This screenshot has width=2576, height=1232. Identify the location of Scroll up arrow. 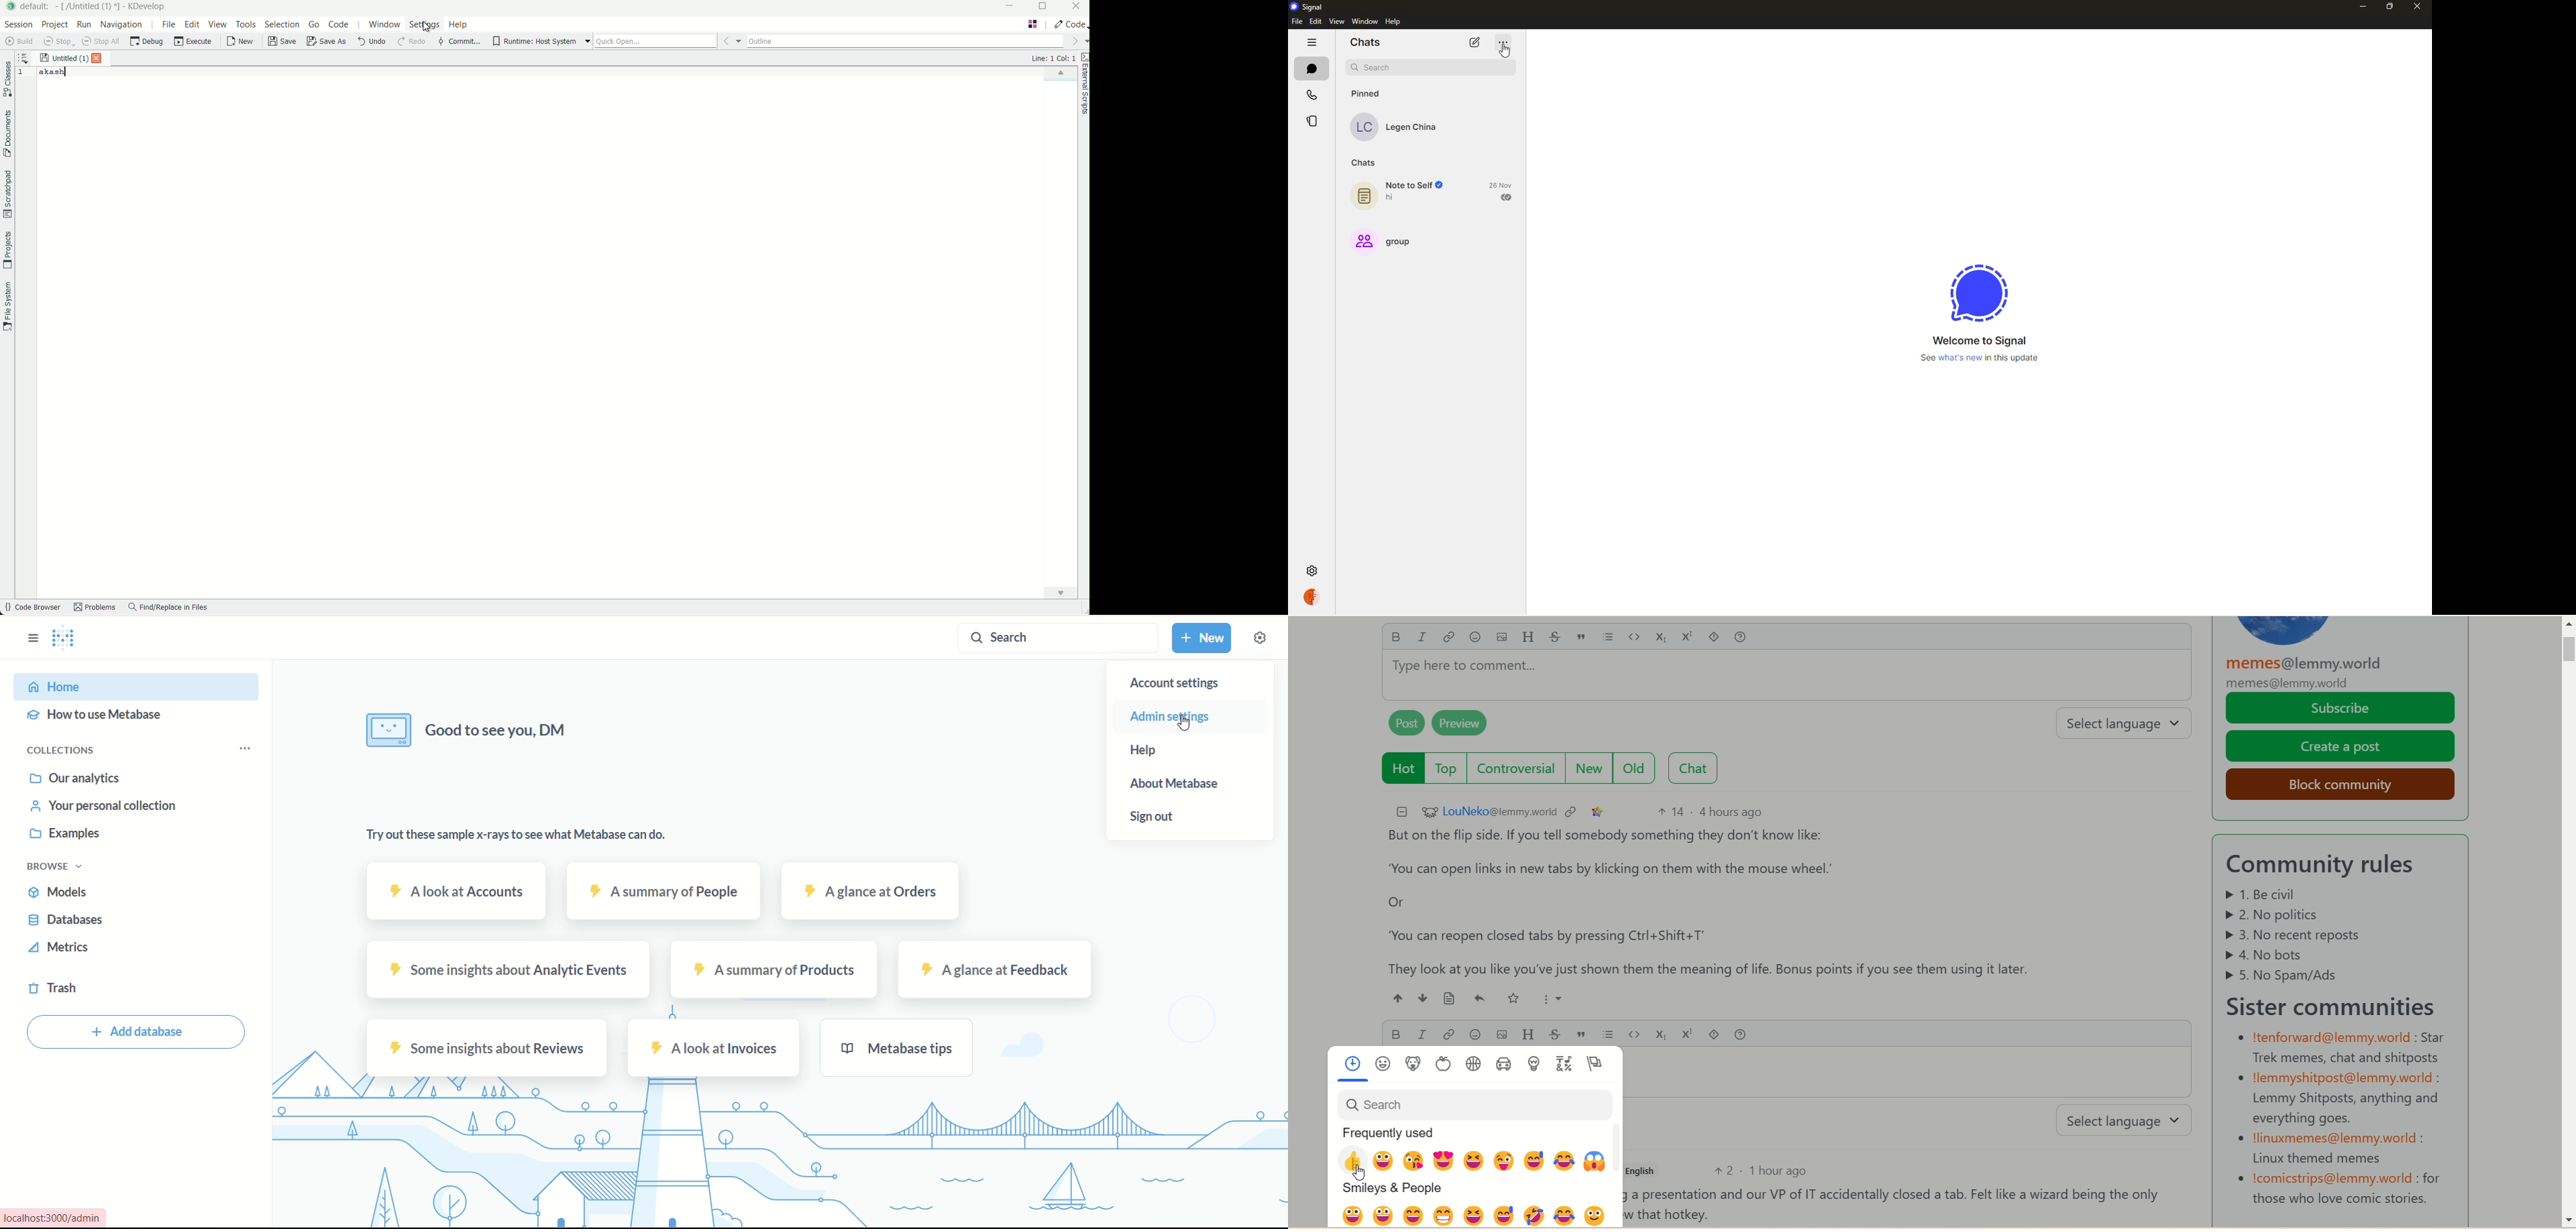
(2567, 626).